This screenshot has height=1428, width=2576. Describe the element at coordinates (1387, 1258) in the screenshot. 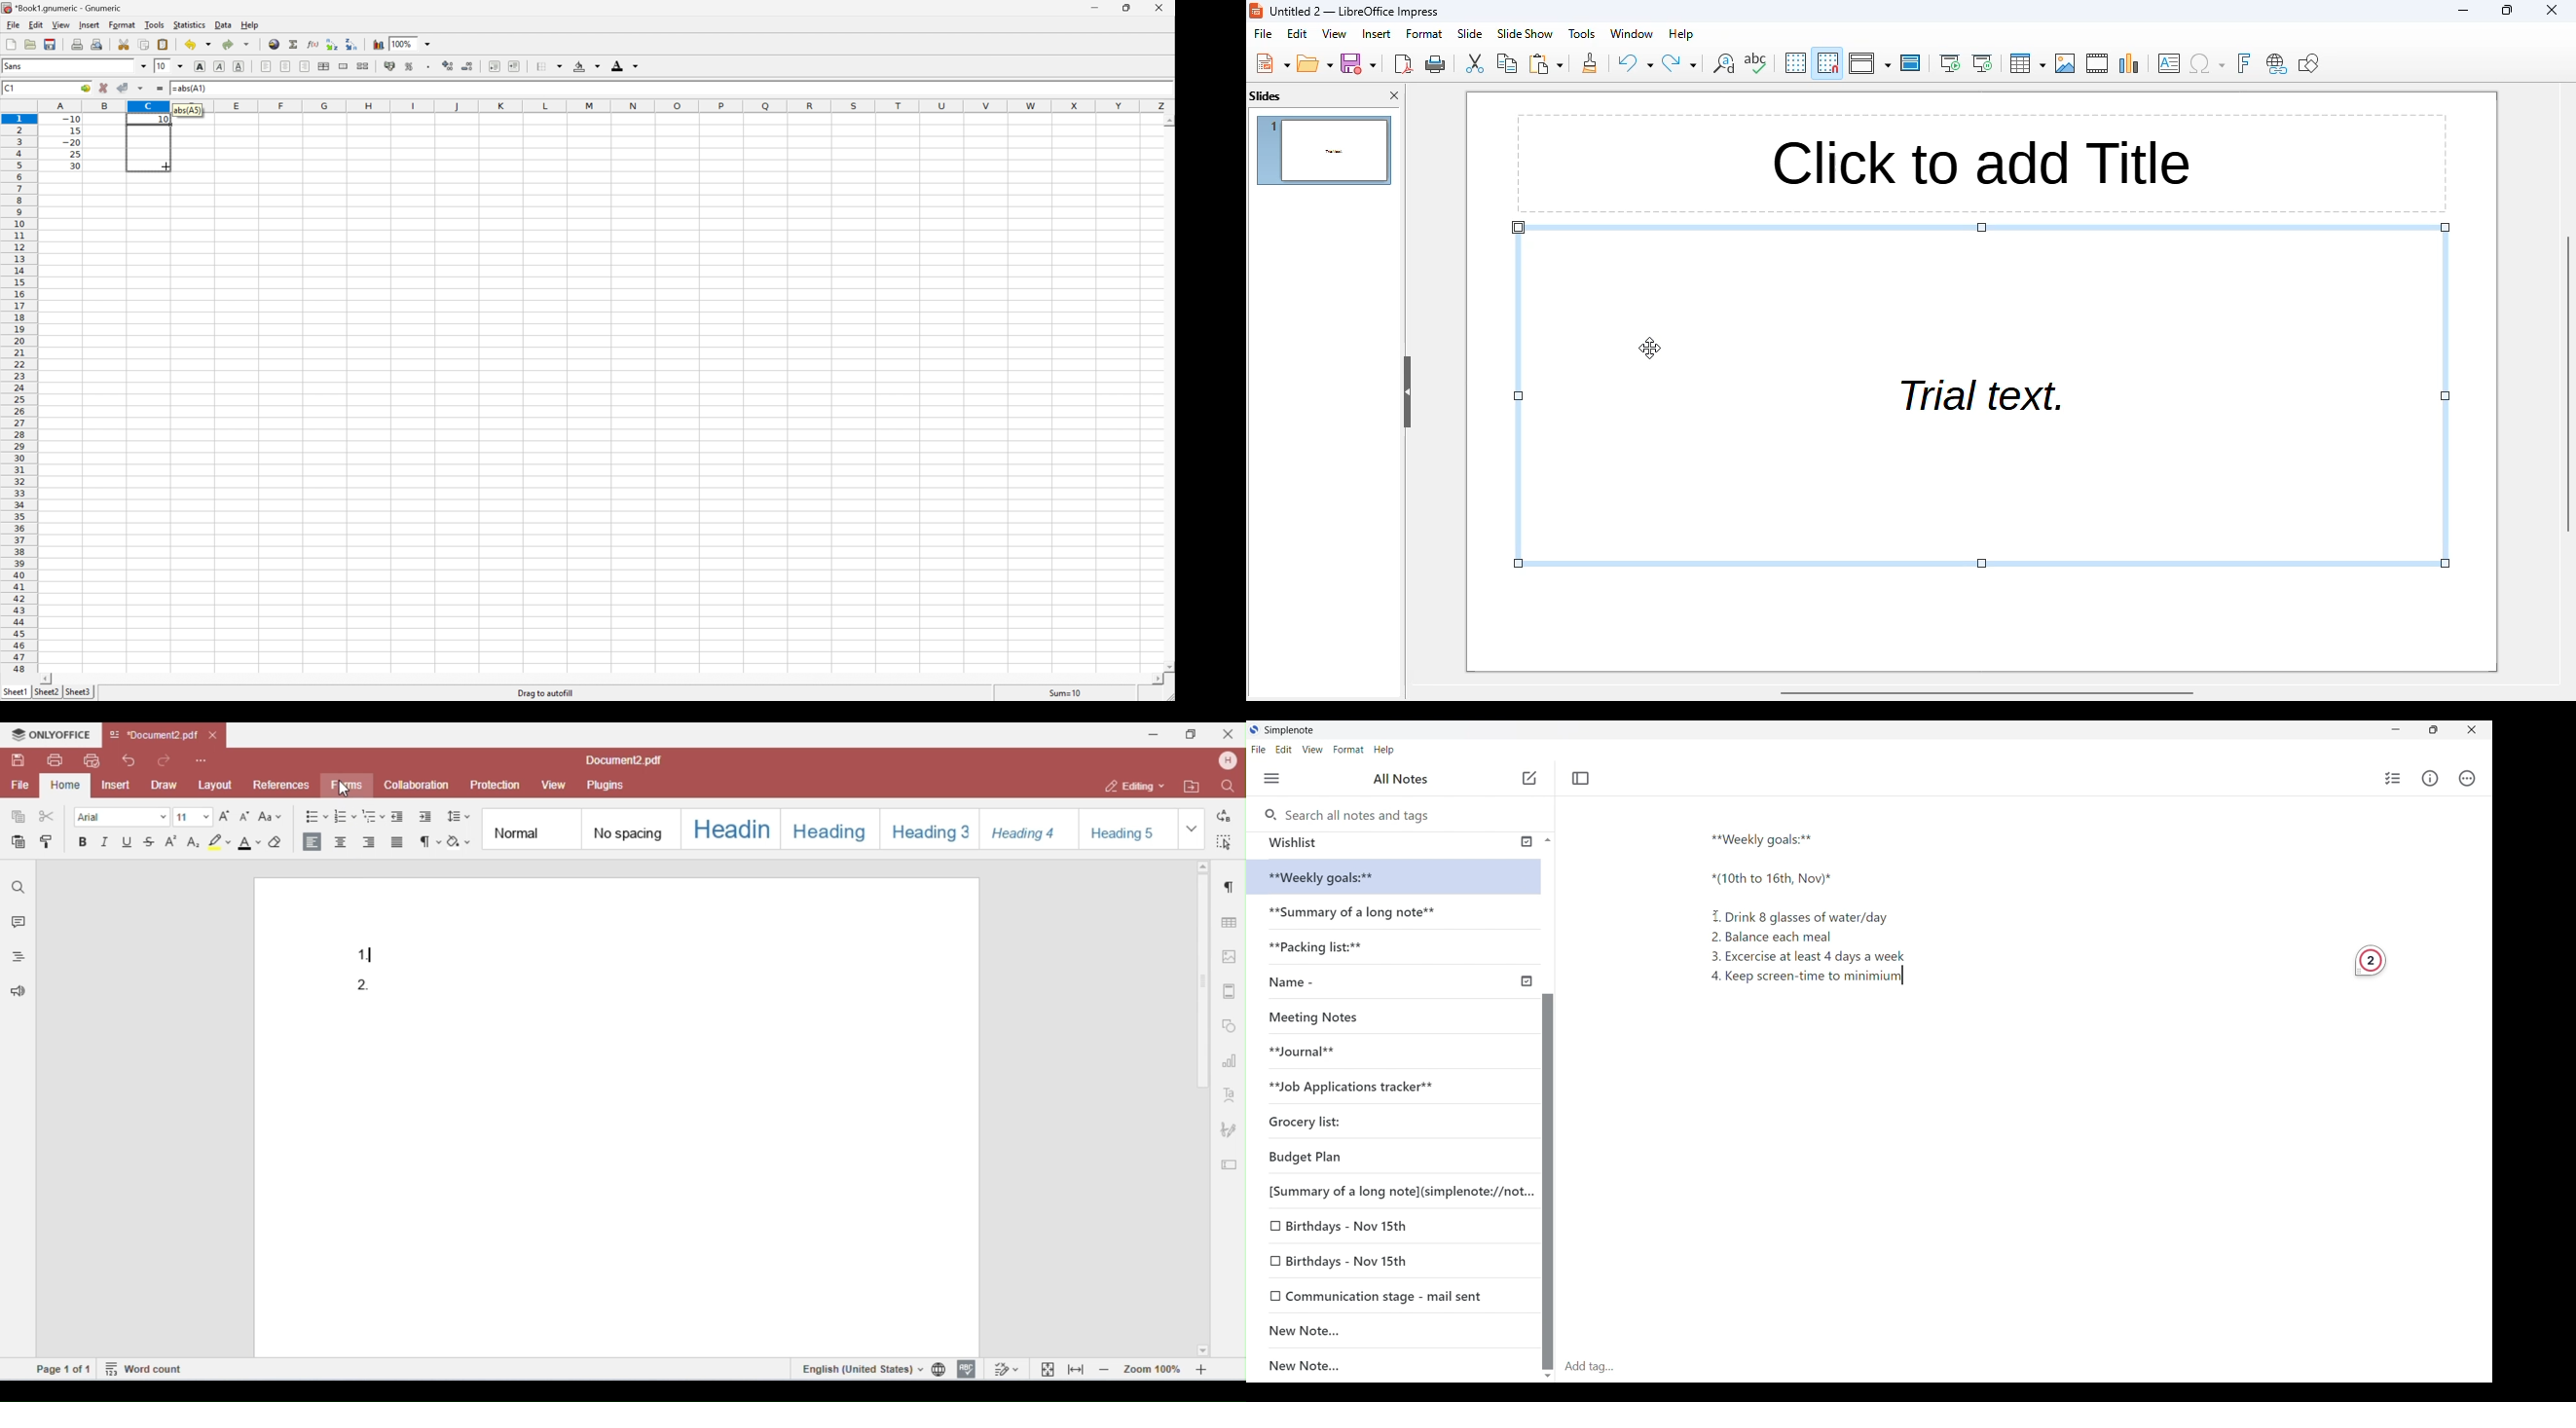

I see `Birthdays - Nov 15th` at that location.